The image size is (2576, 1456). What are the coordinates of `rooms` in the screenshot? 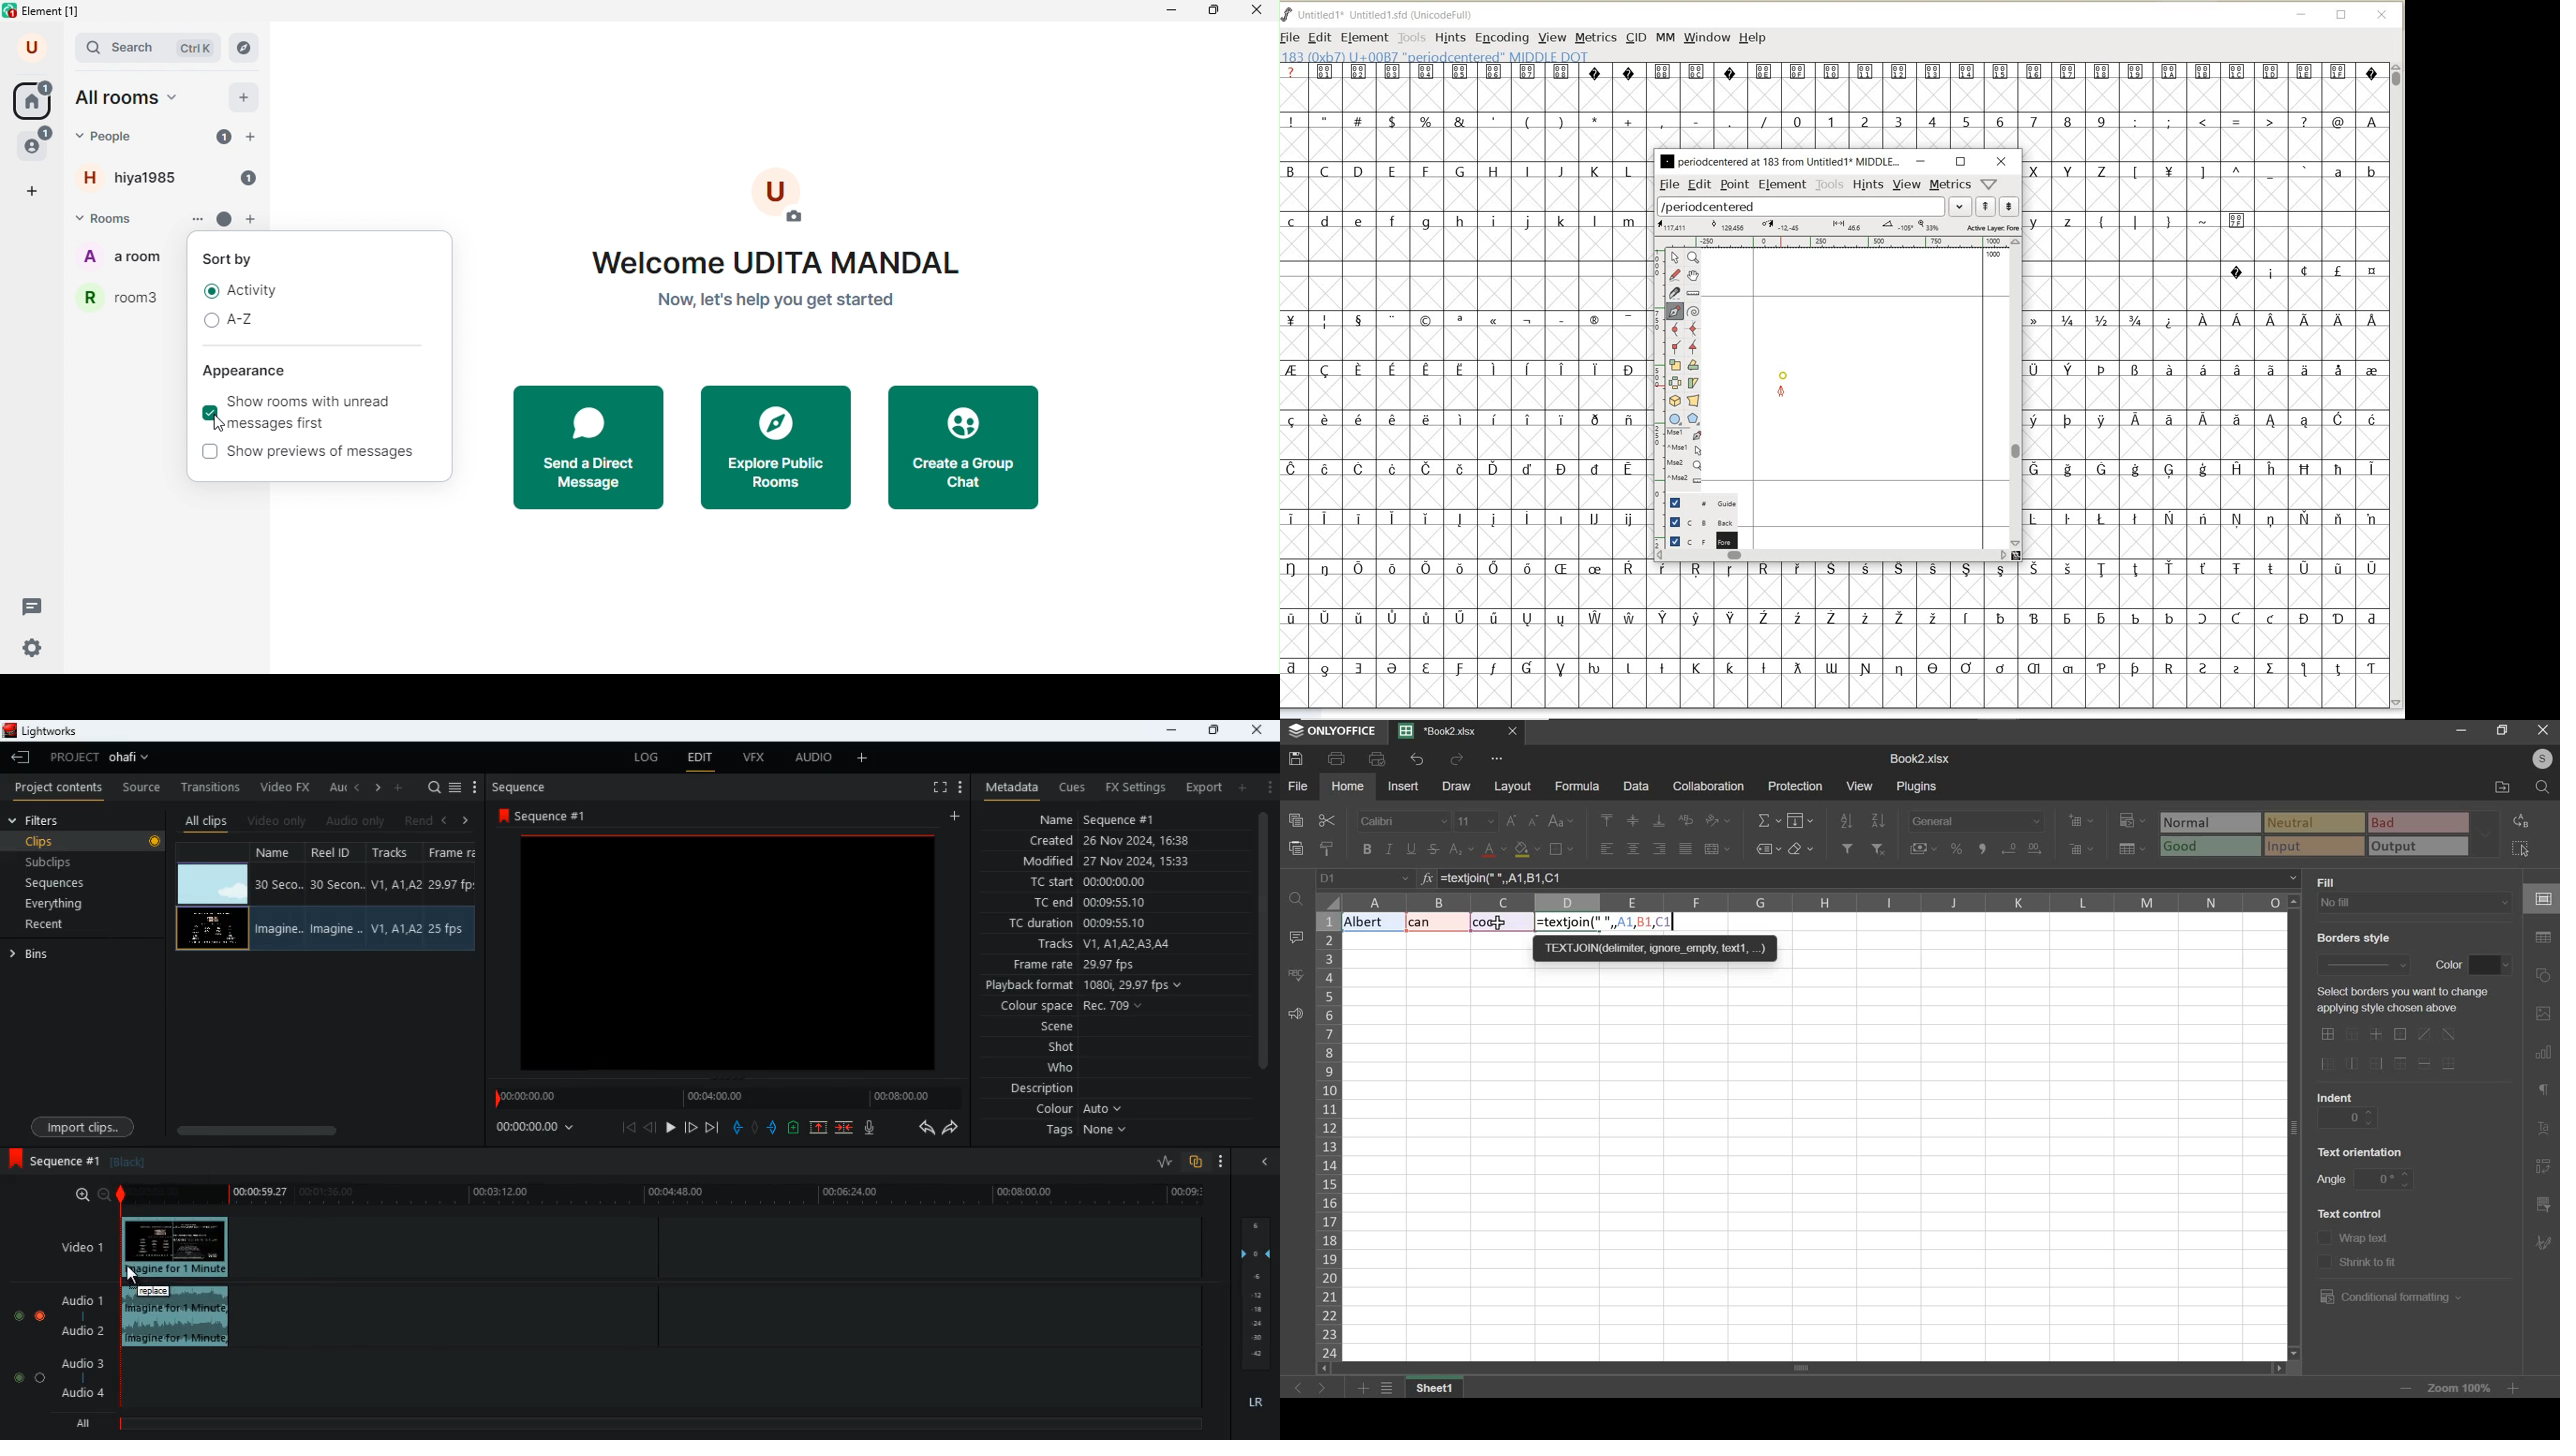 It's located at (112, 217).